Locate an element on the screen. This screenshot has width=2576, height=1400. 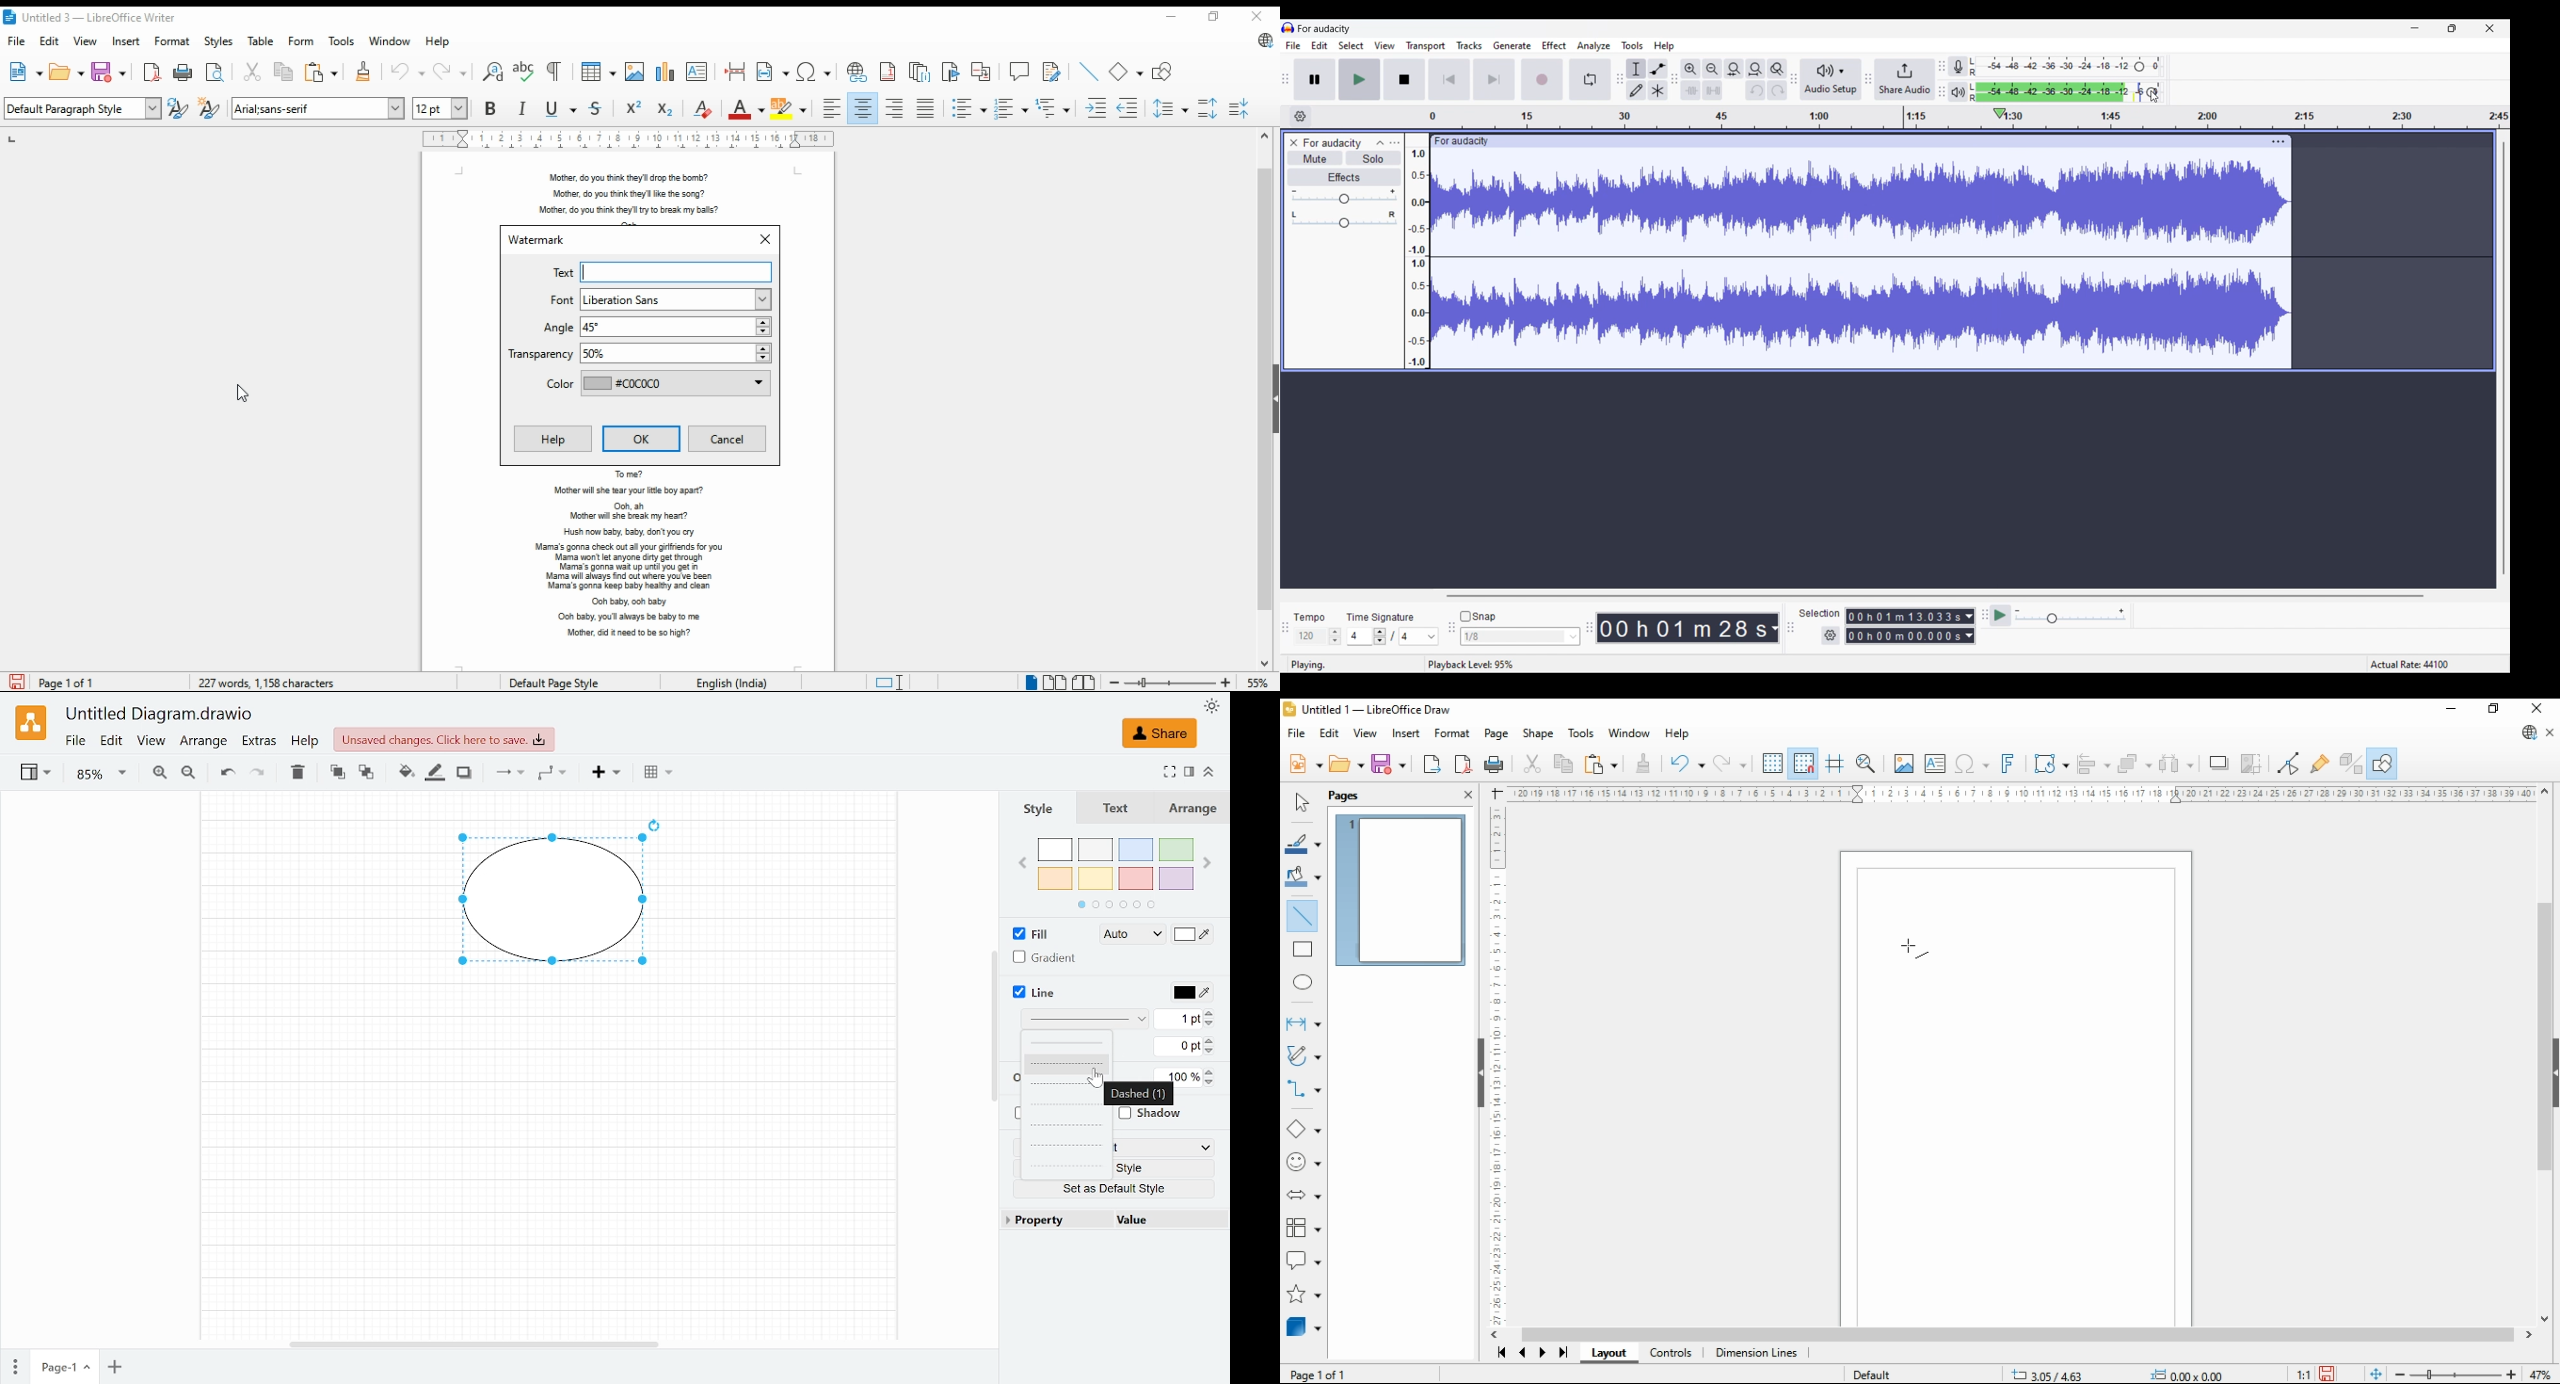
highlight color is located at coordinates (791, 108).